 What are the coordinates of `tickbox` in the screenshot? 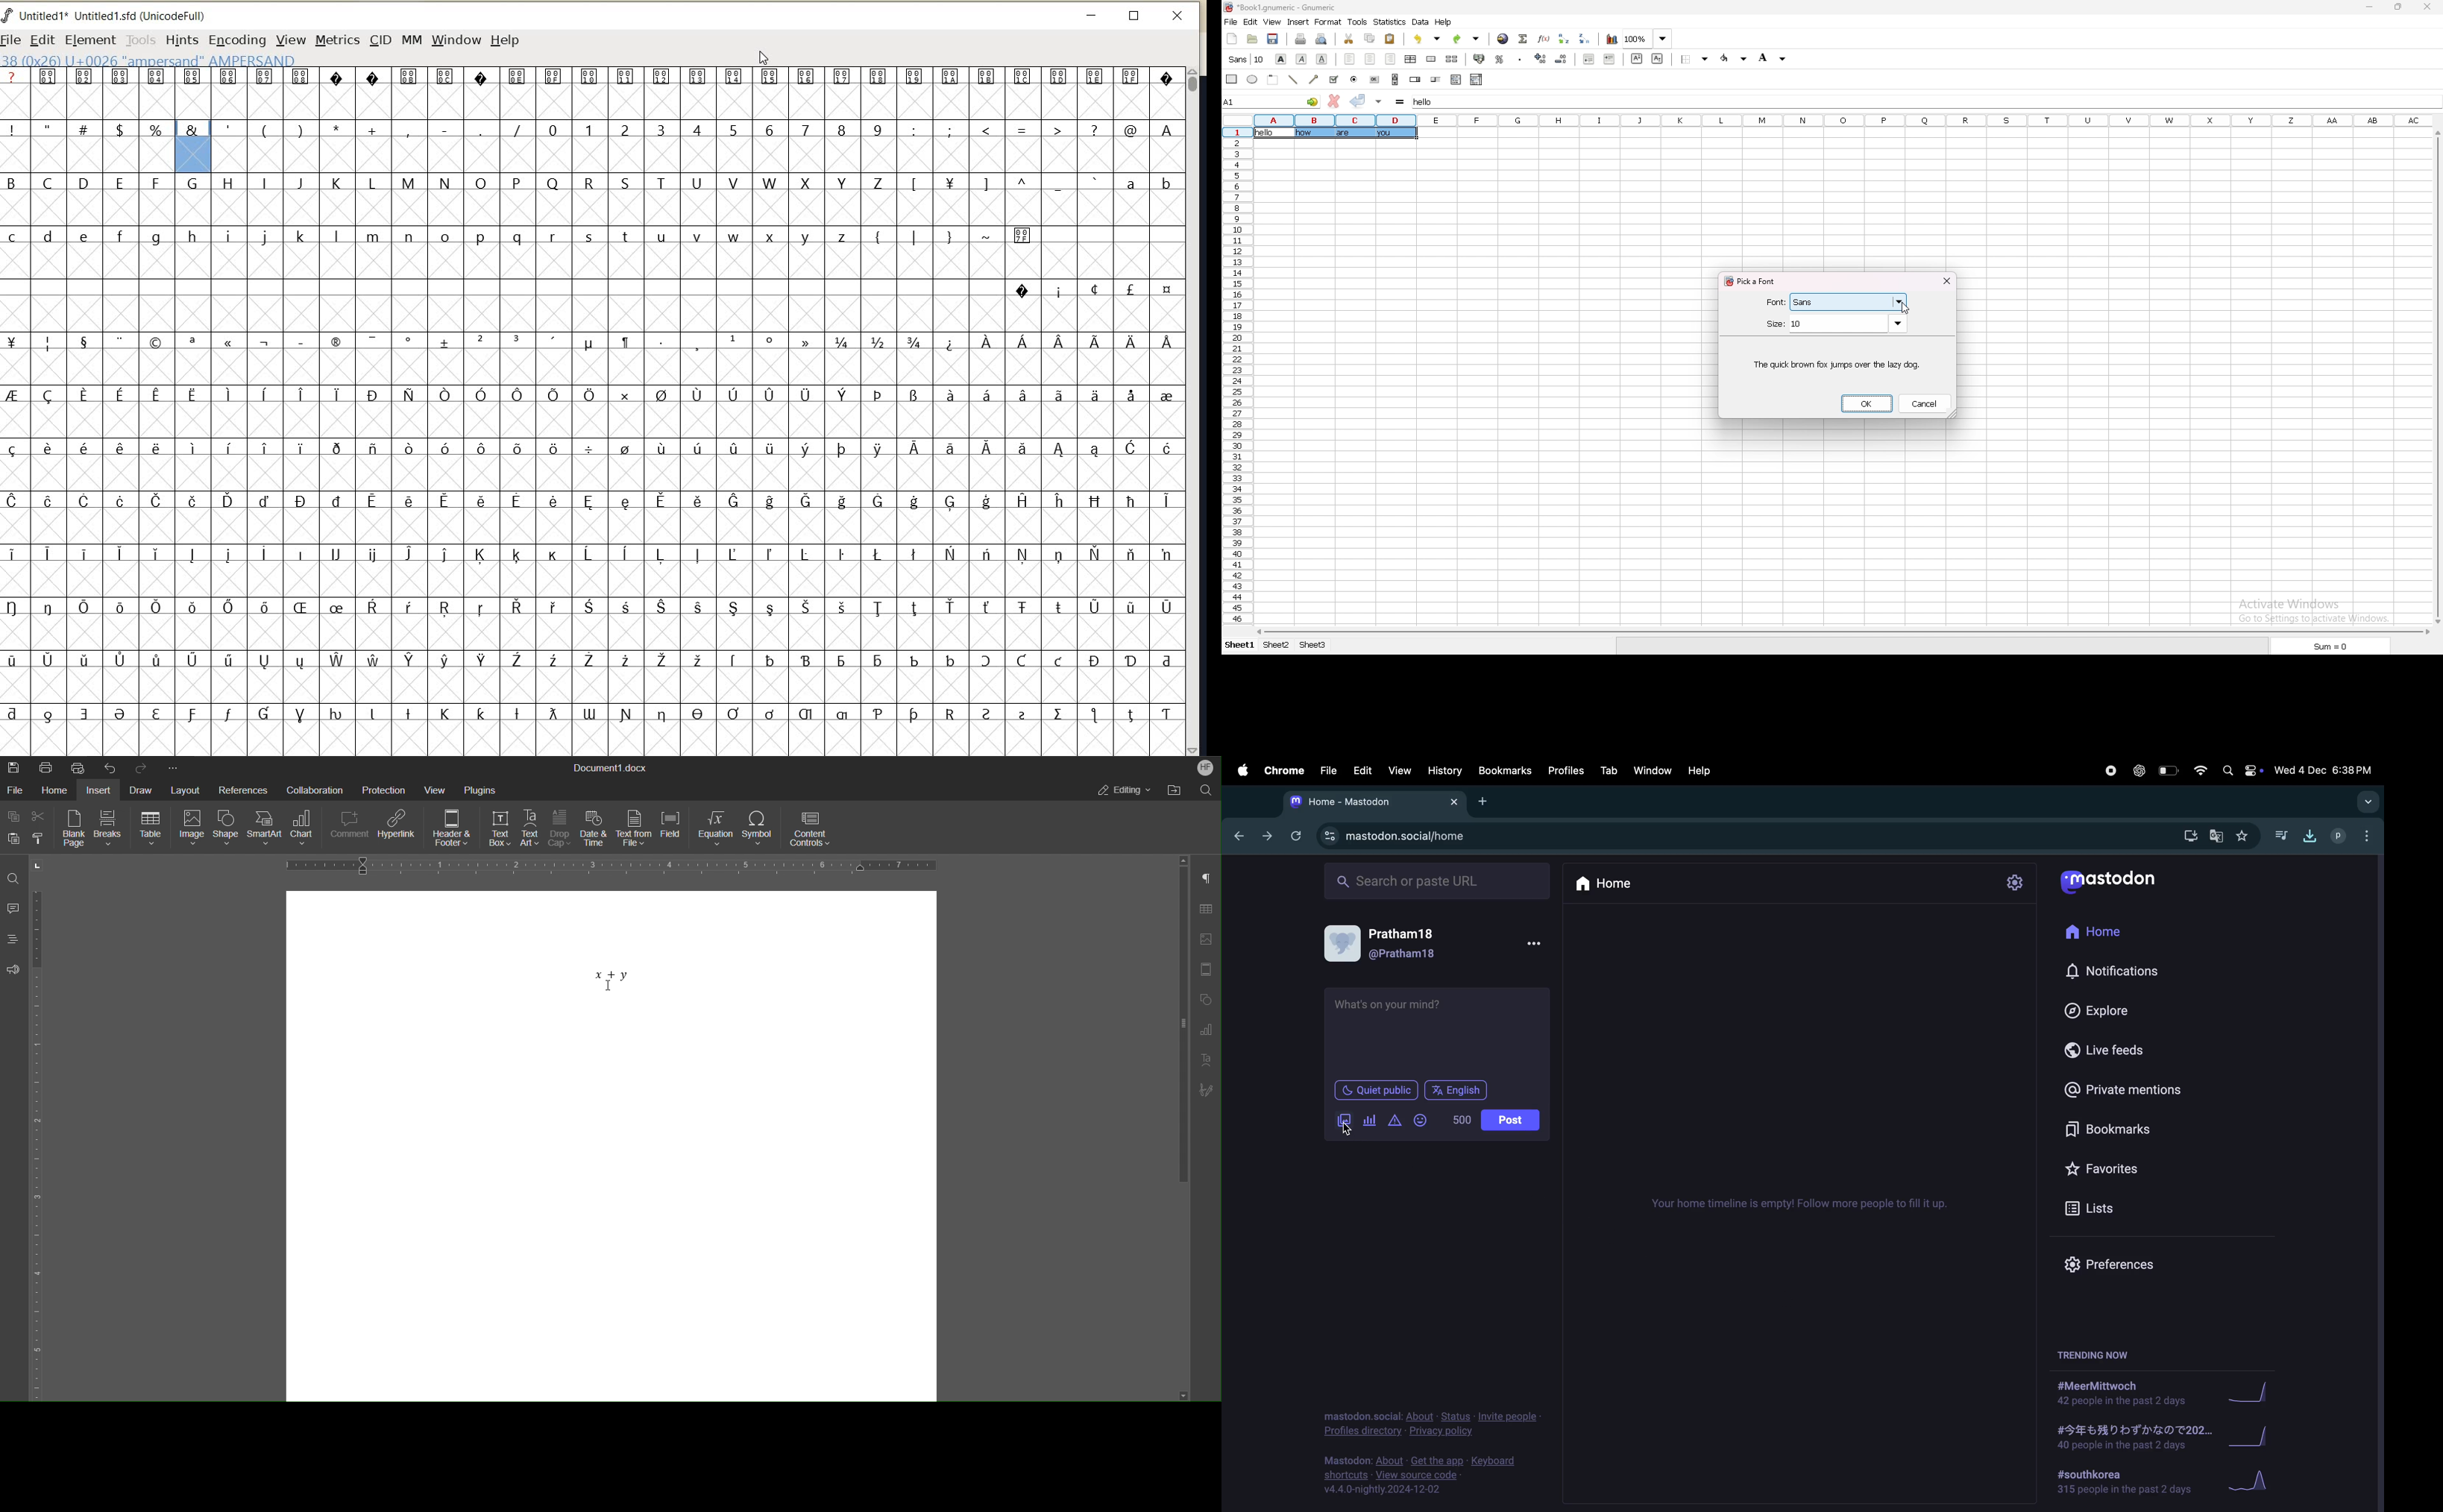 It's located at (1333, 80).